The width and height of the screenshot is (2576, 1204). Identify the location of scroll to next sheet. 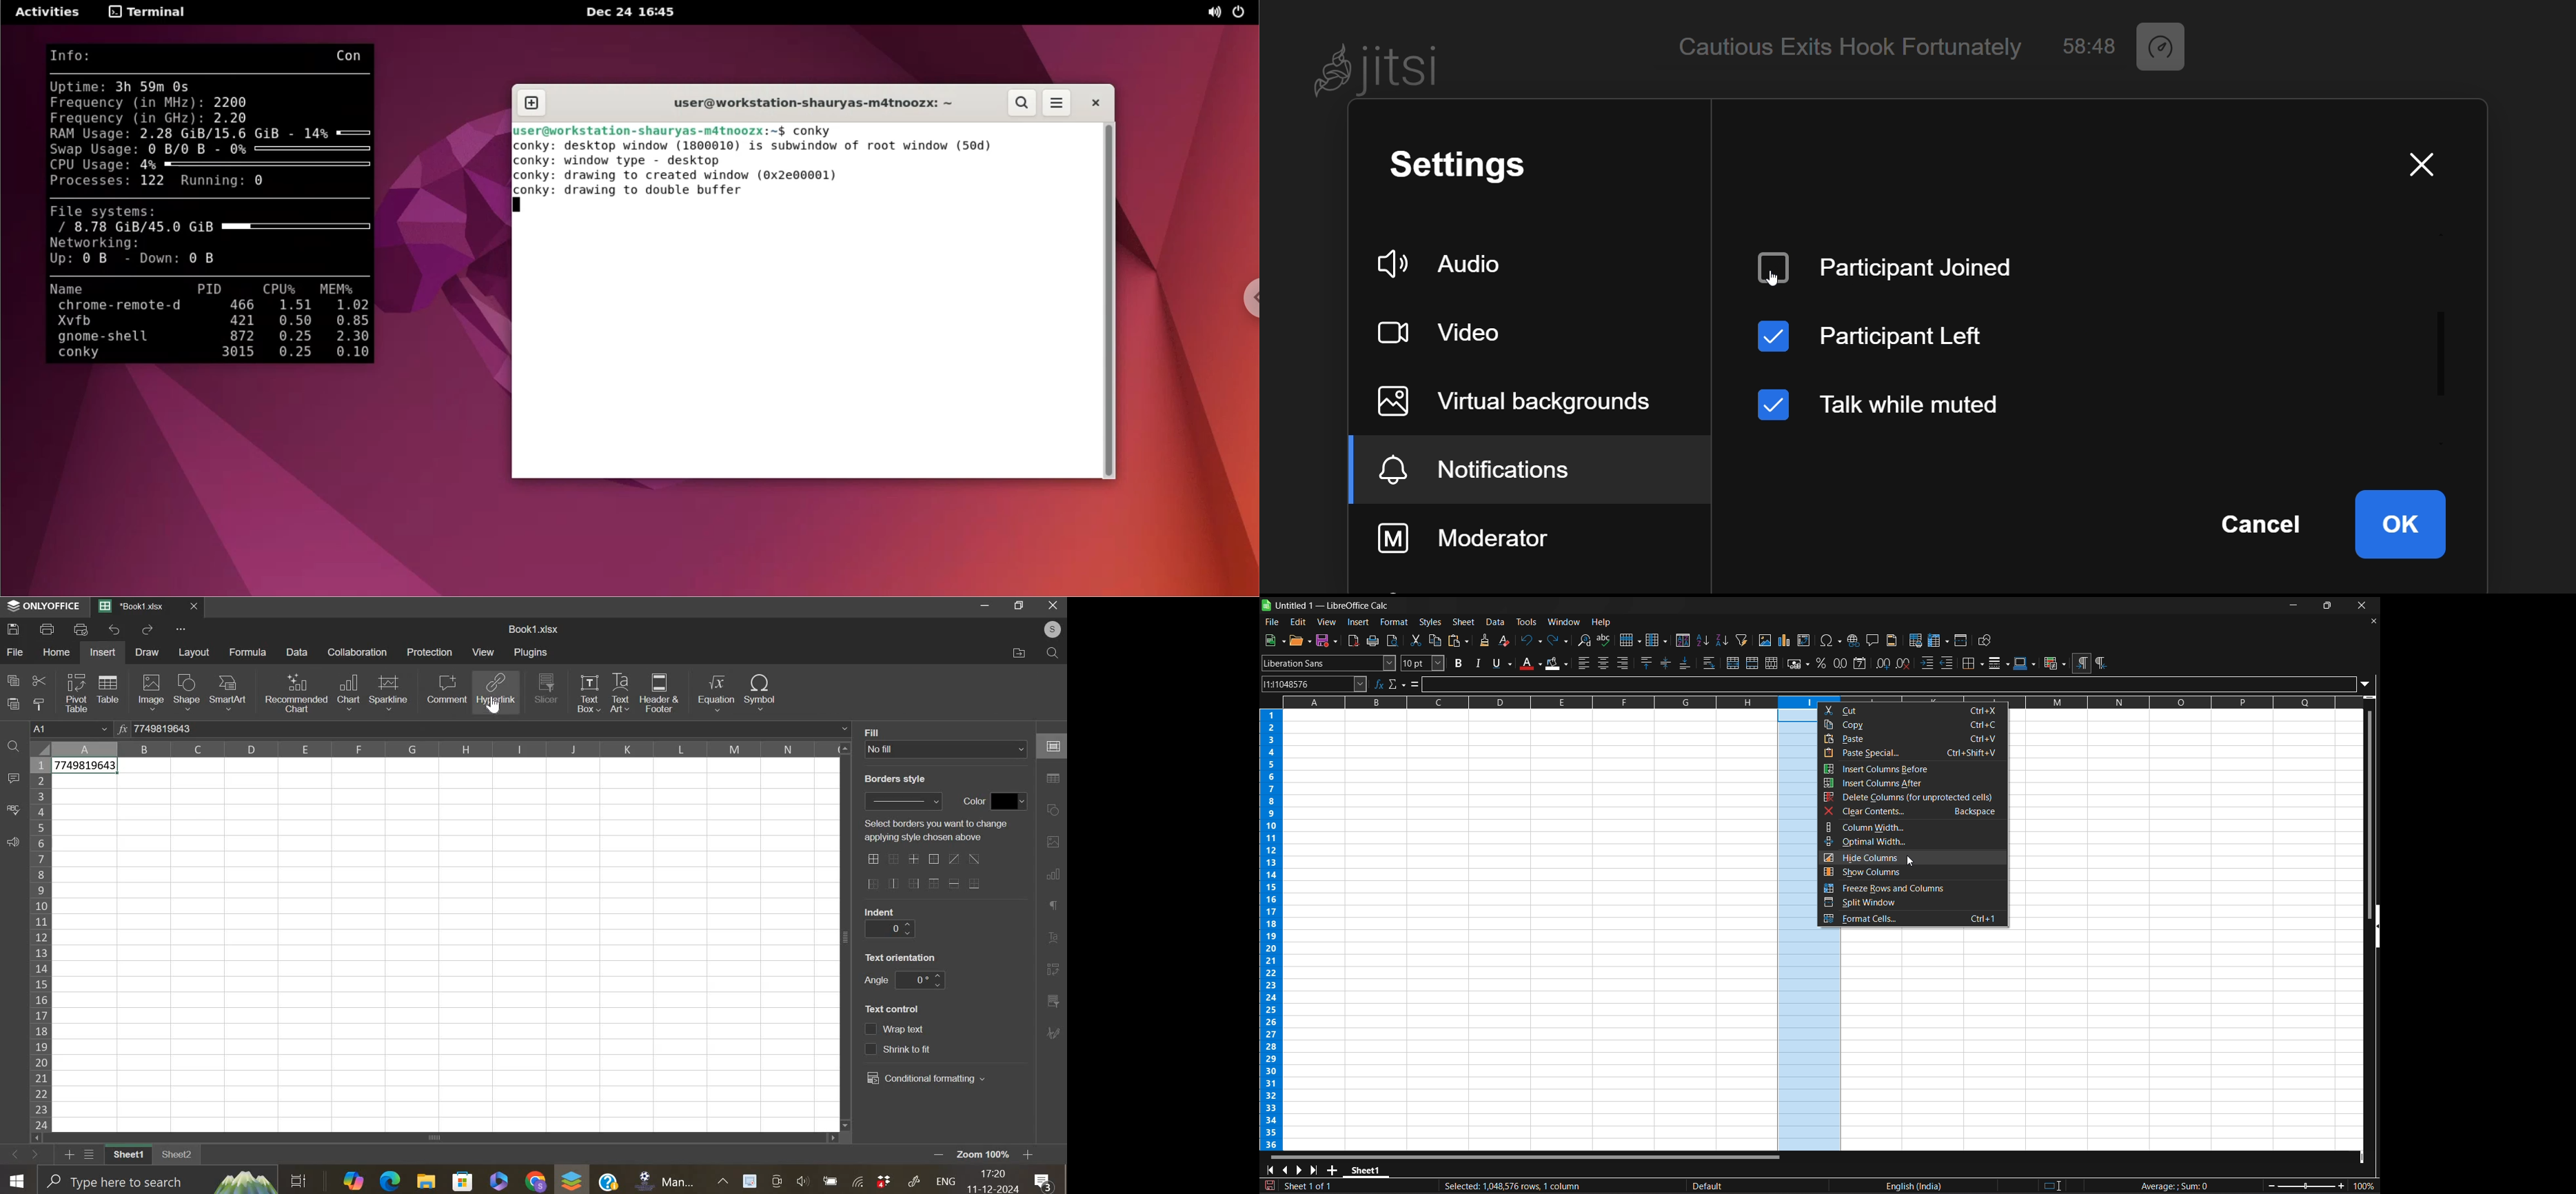
(1301, 1169).